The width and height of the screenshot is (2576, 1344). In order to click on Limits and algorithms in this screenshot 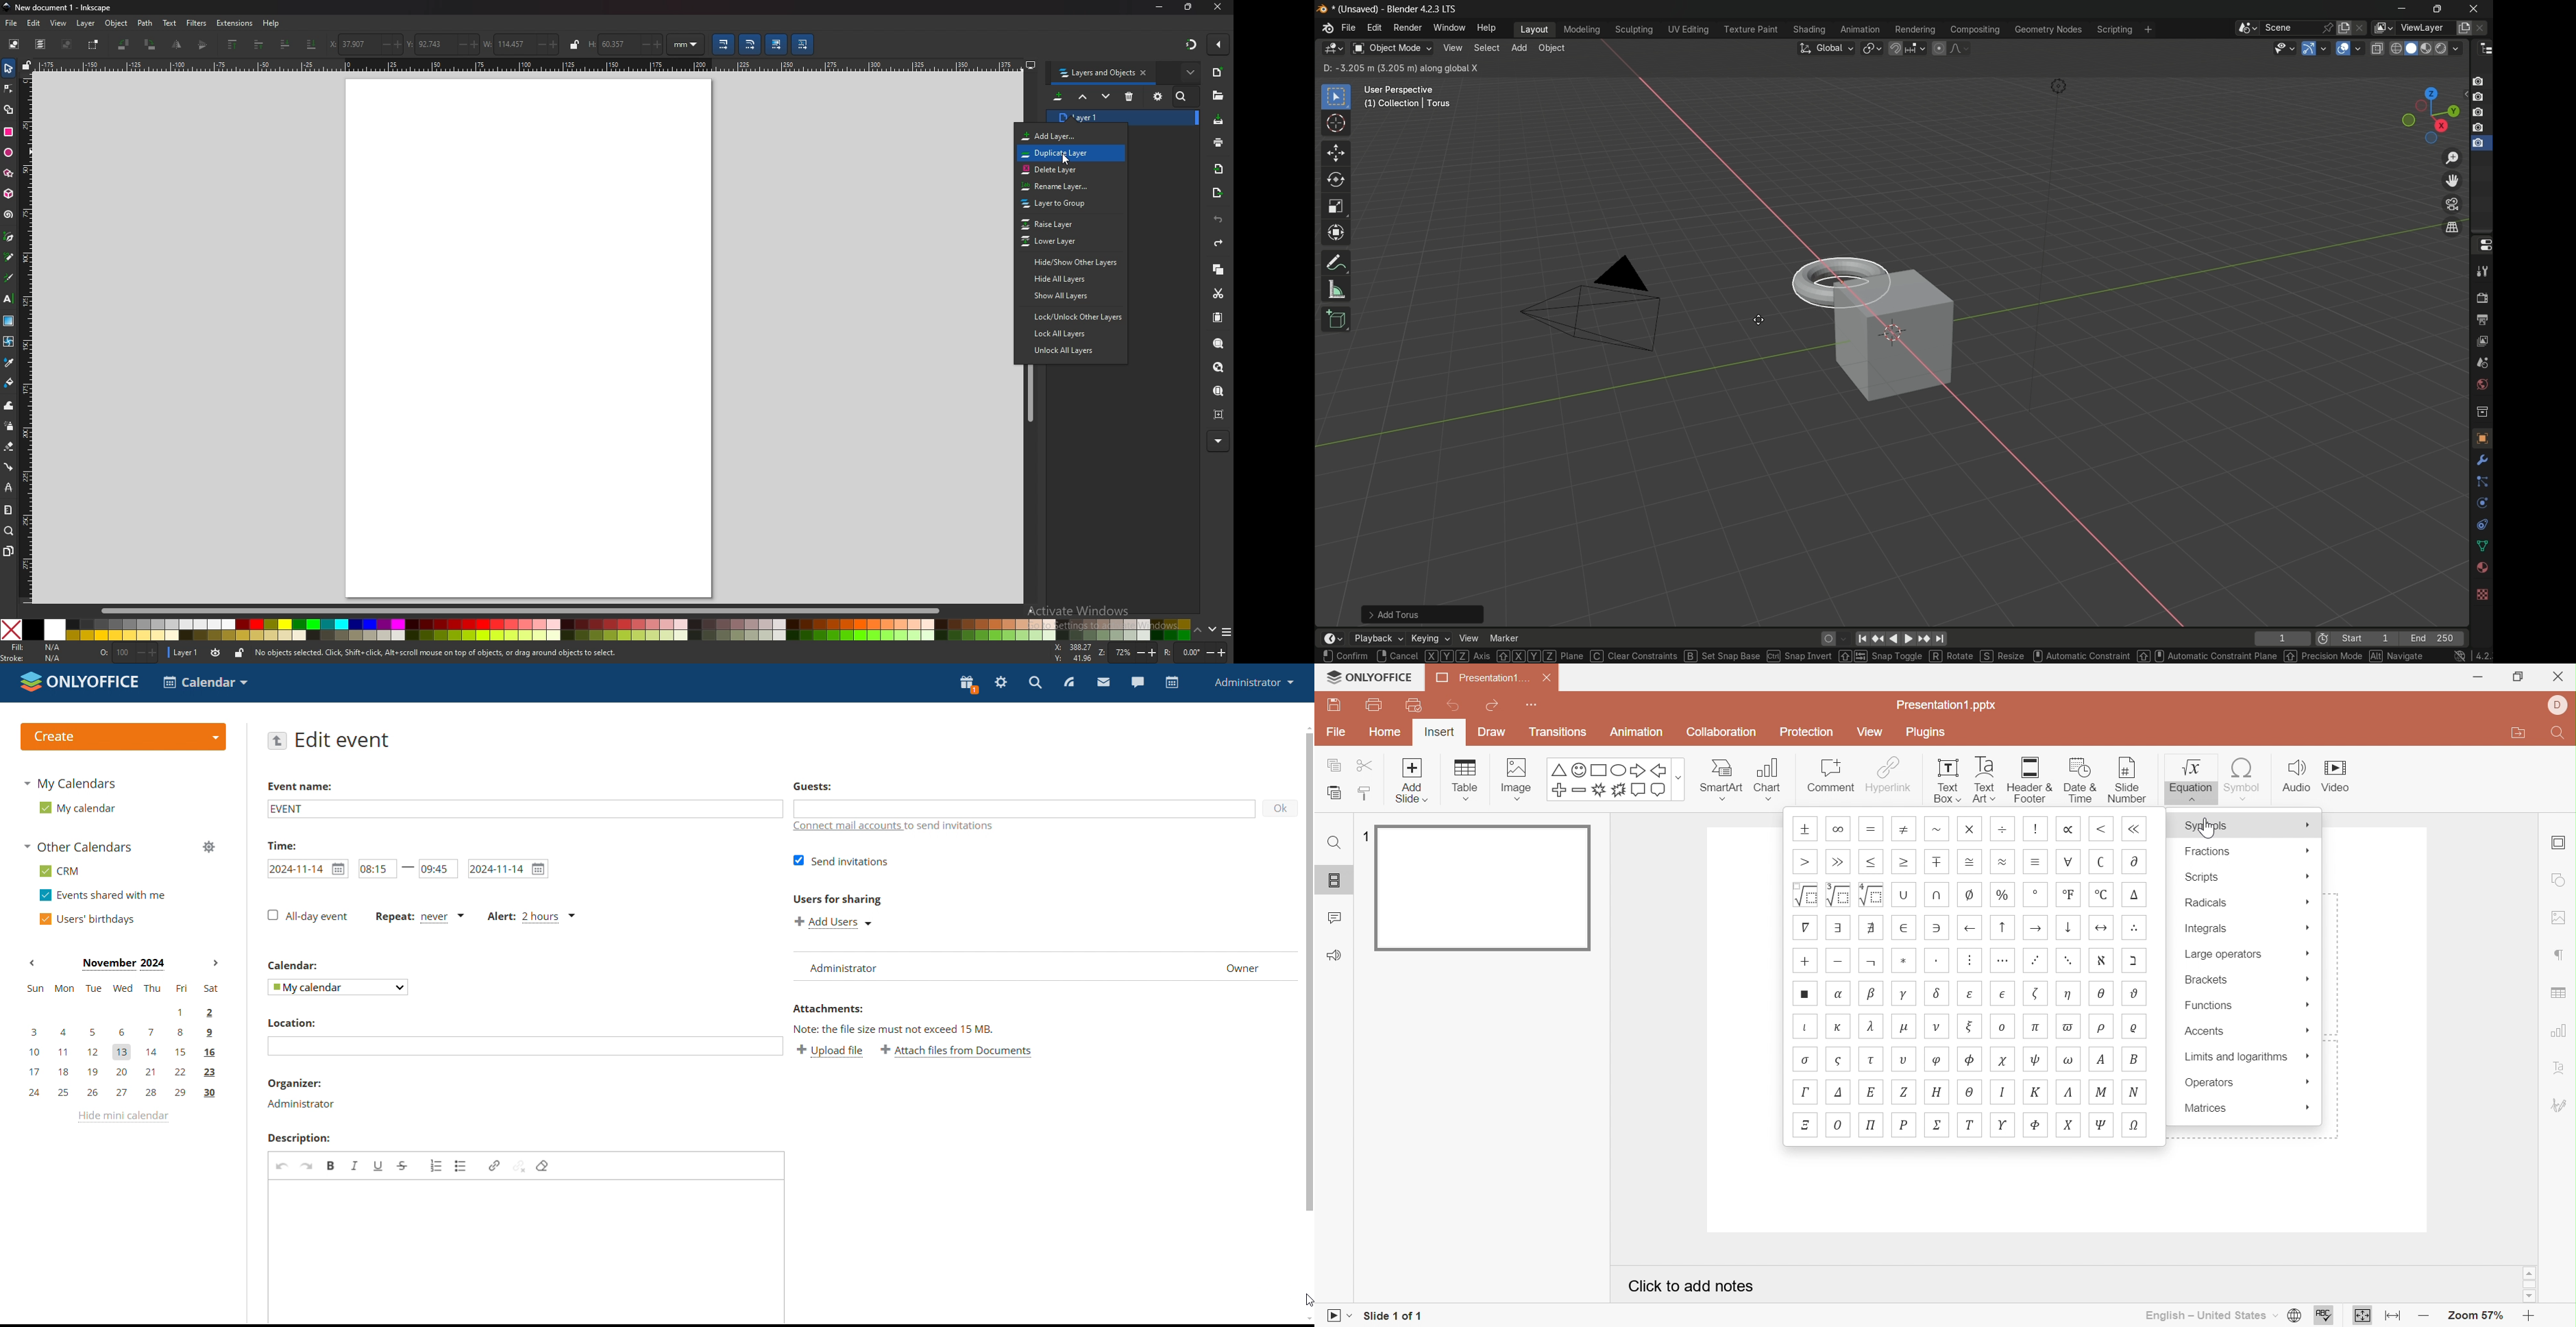, I will do `click(2248, 1056)`.